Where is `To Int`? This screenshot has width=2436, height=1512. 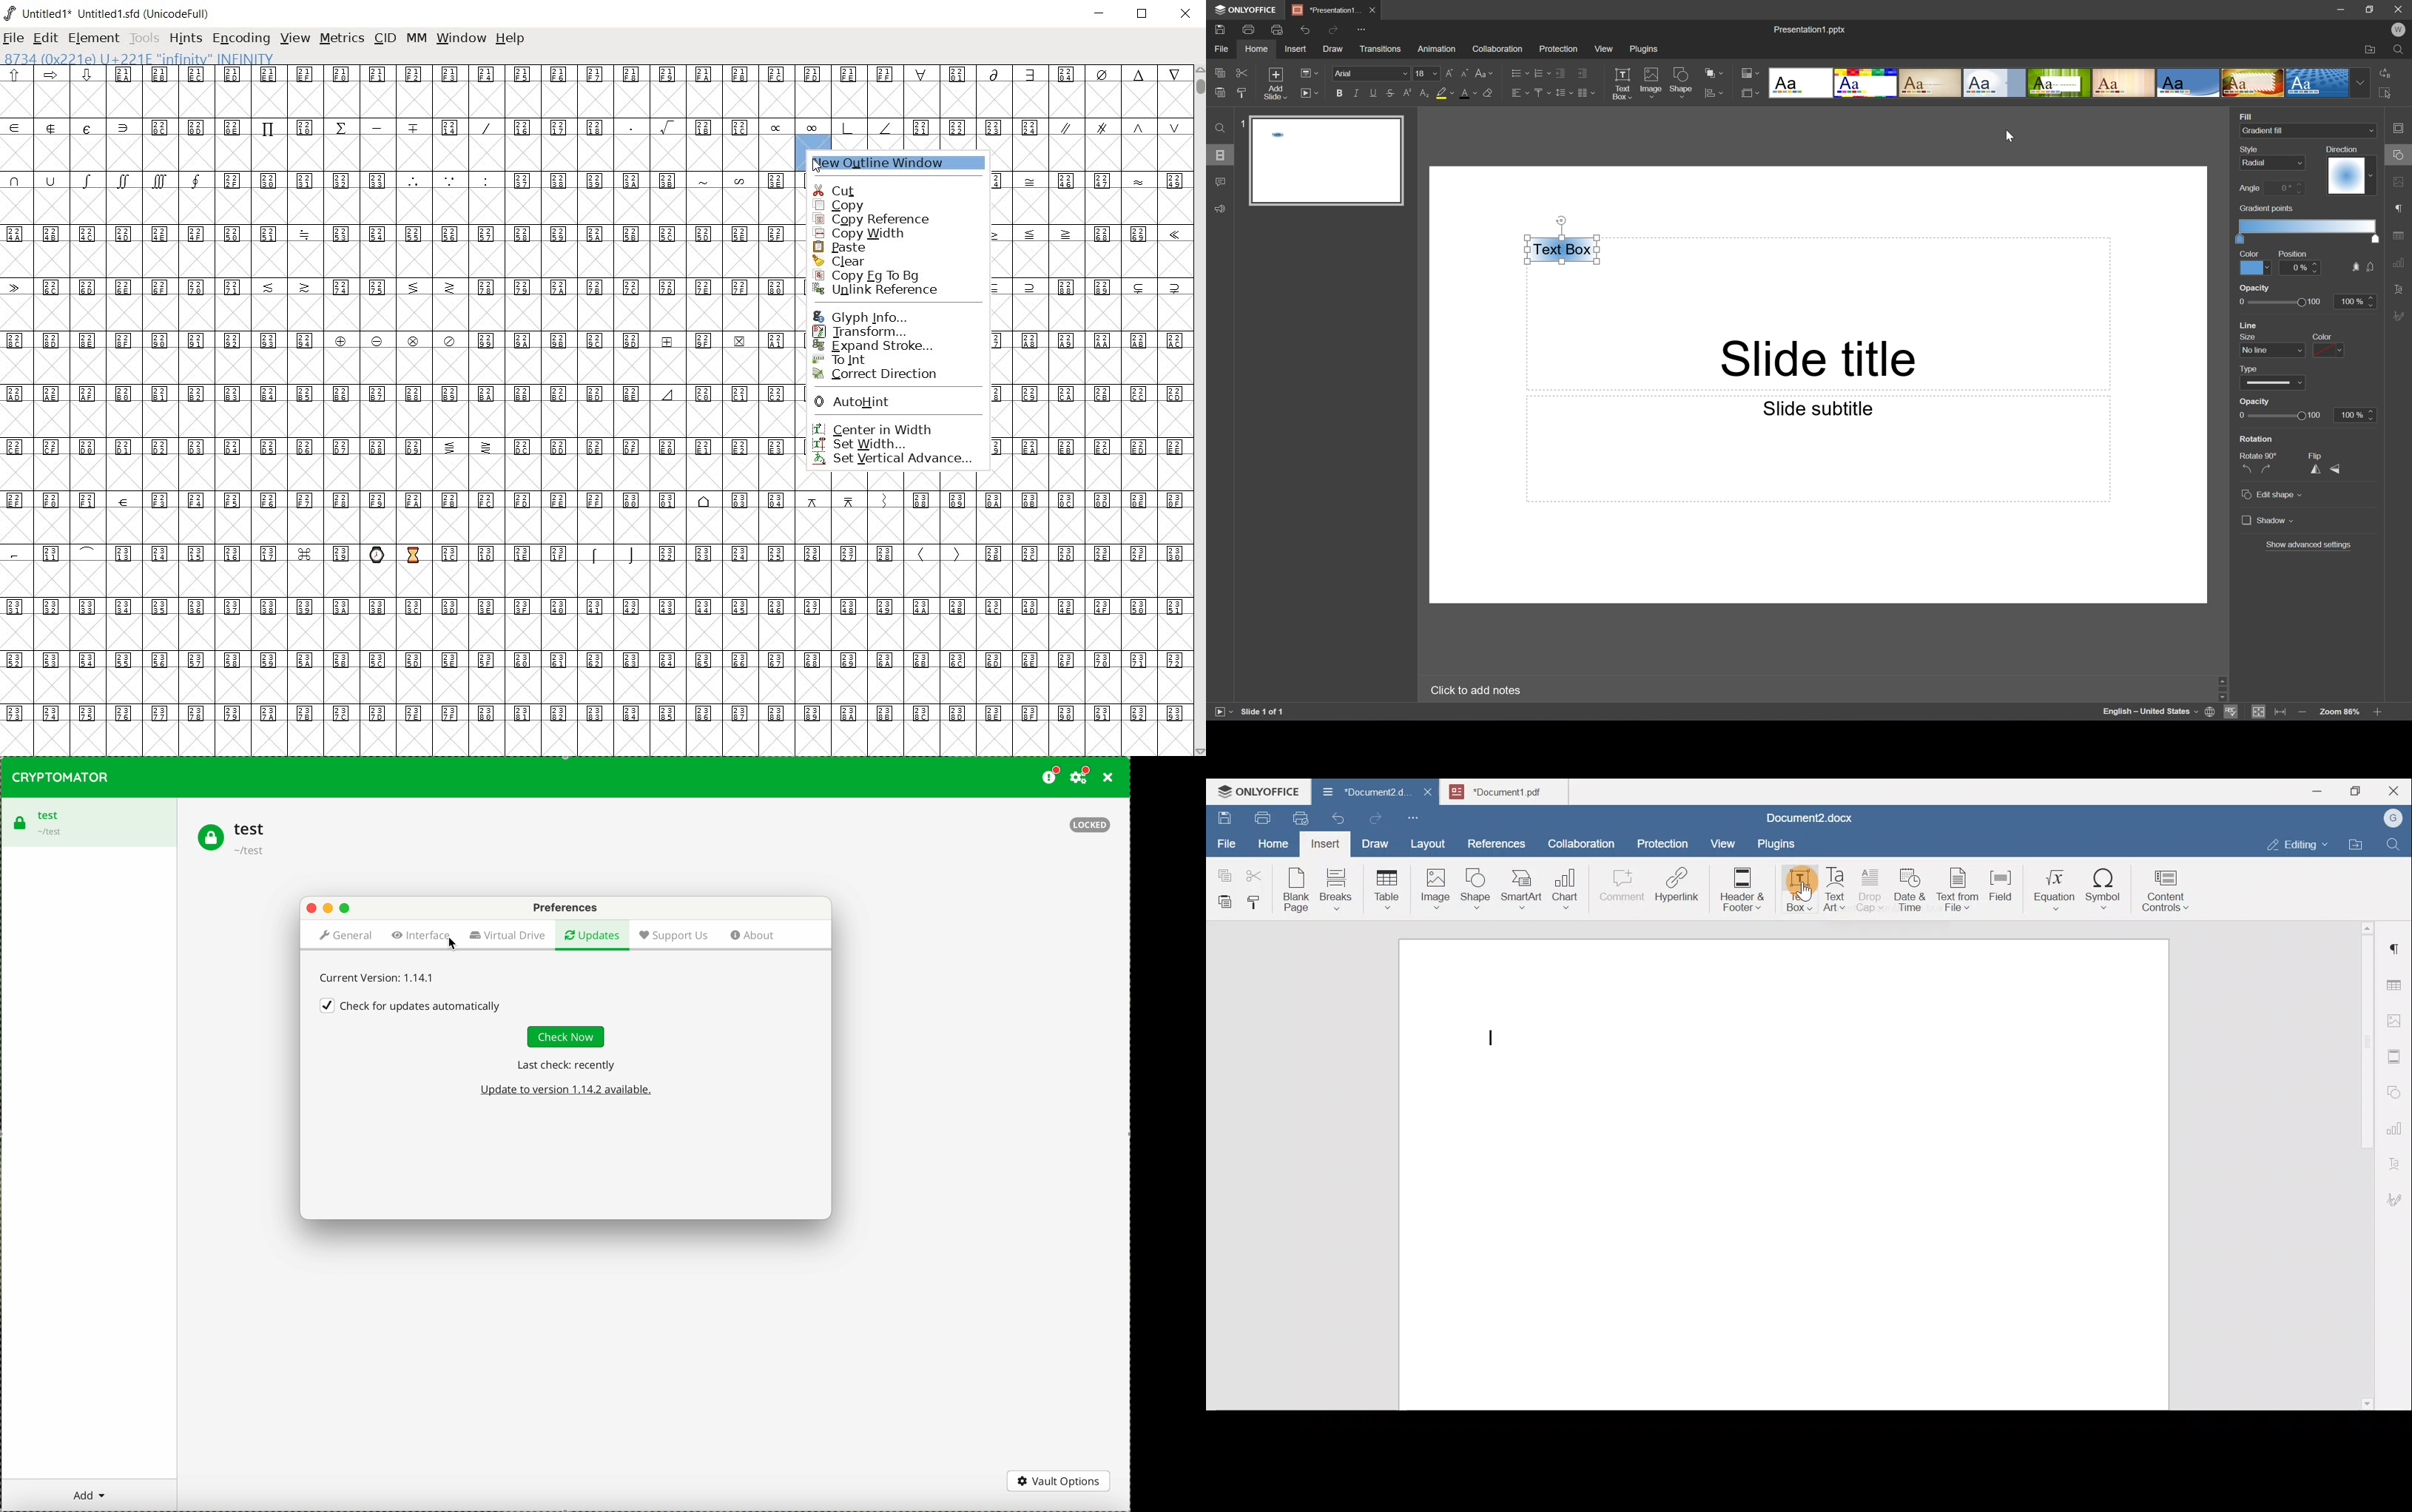
To Int is located at coordinates (895, 359).